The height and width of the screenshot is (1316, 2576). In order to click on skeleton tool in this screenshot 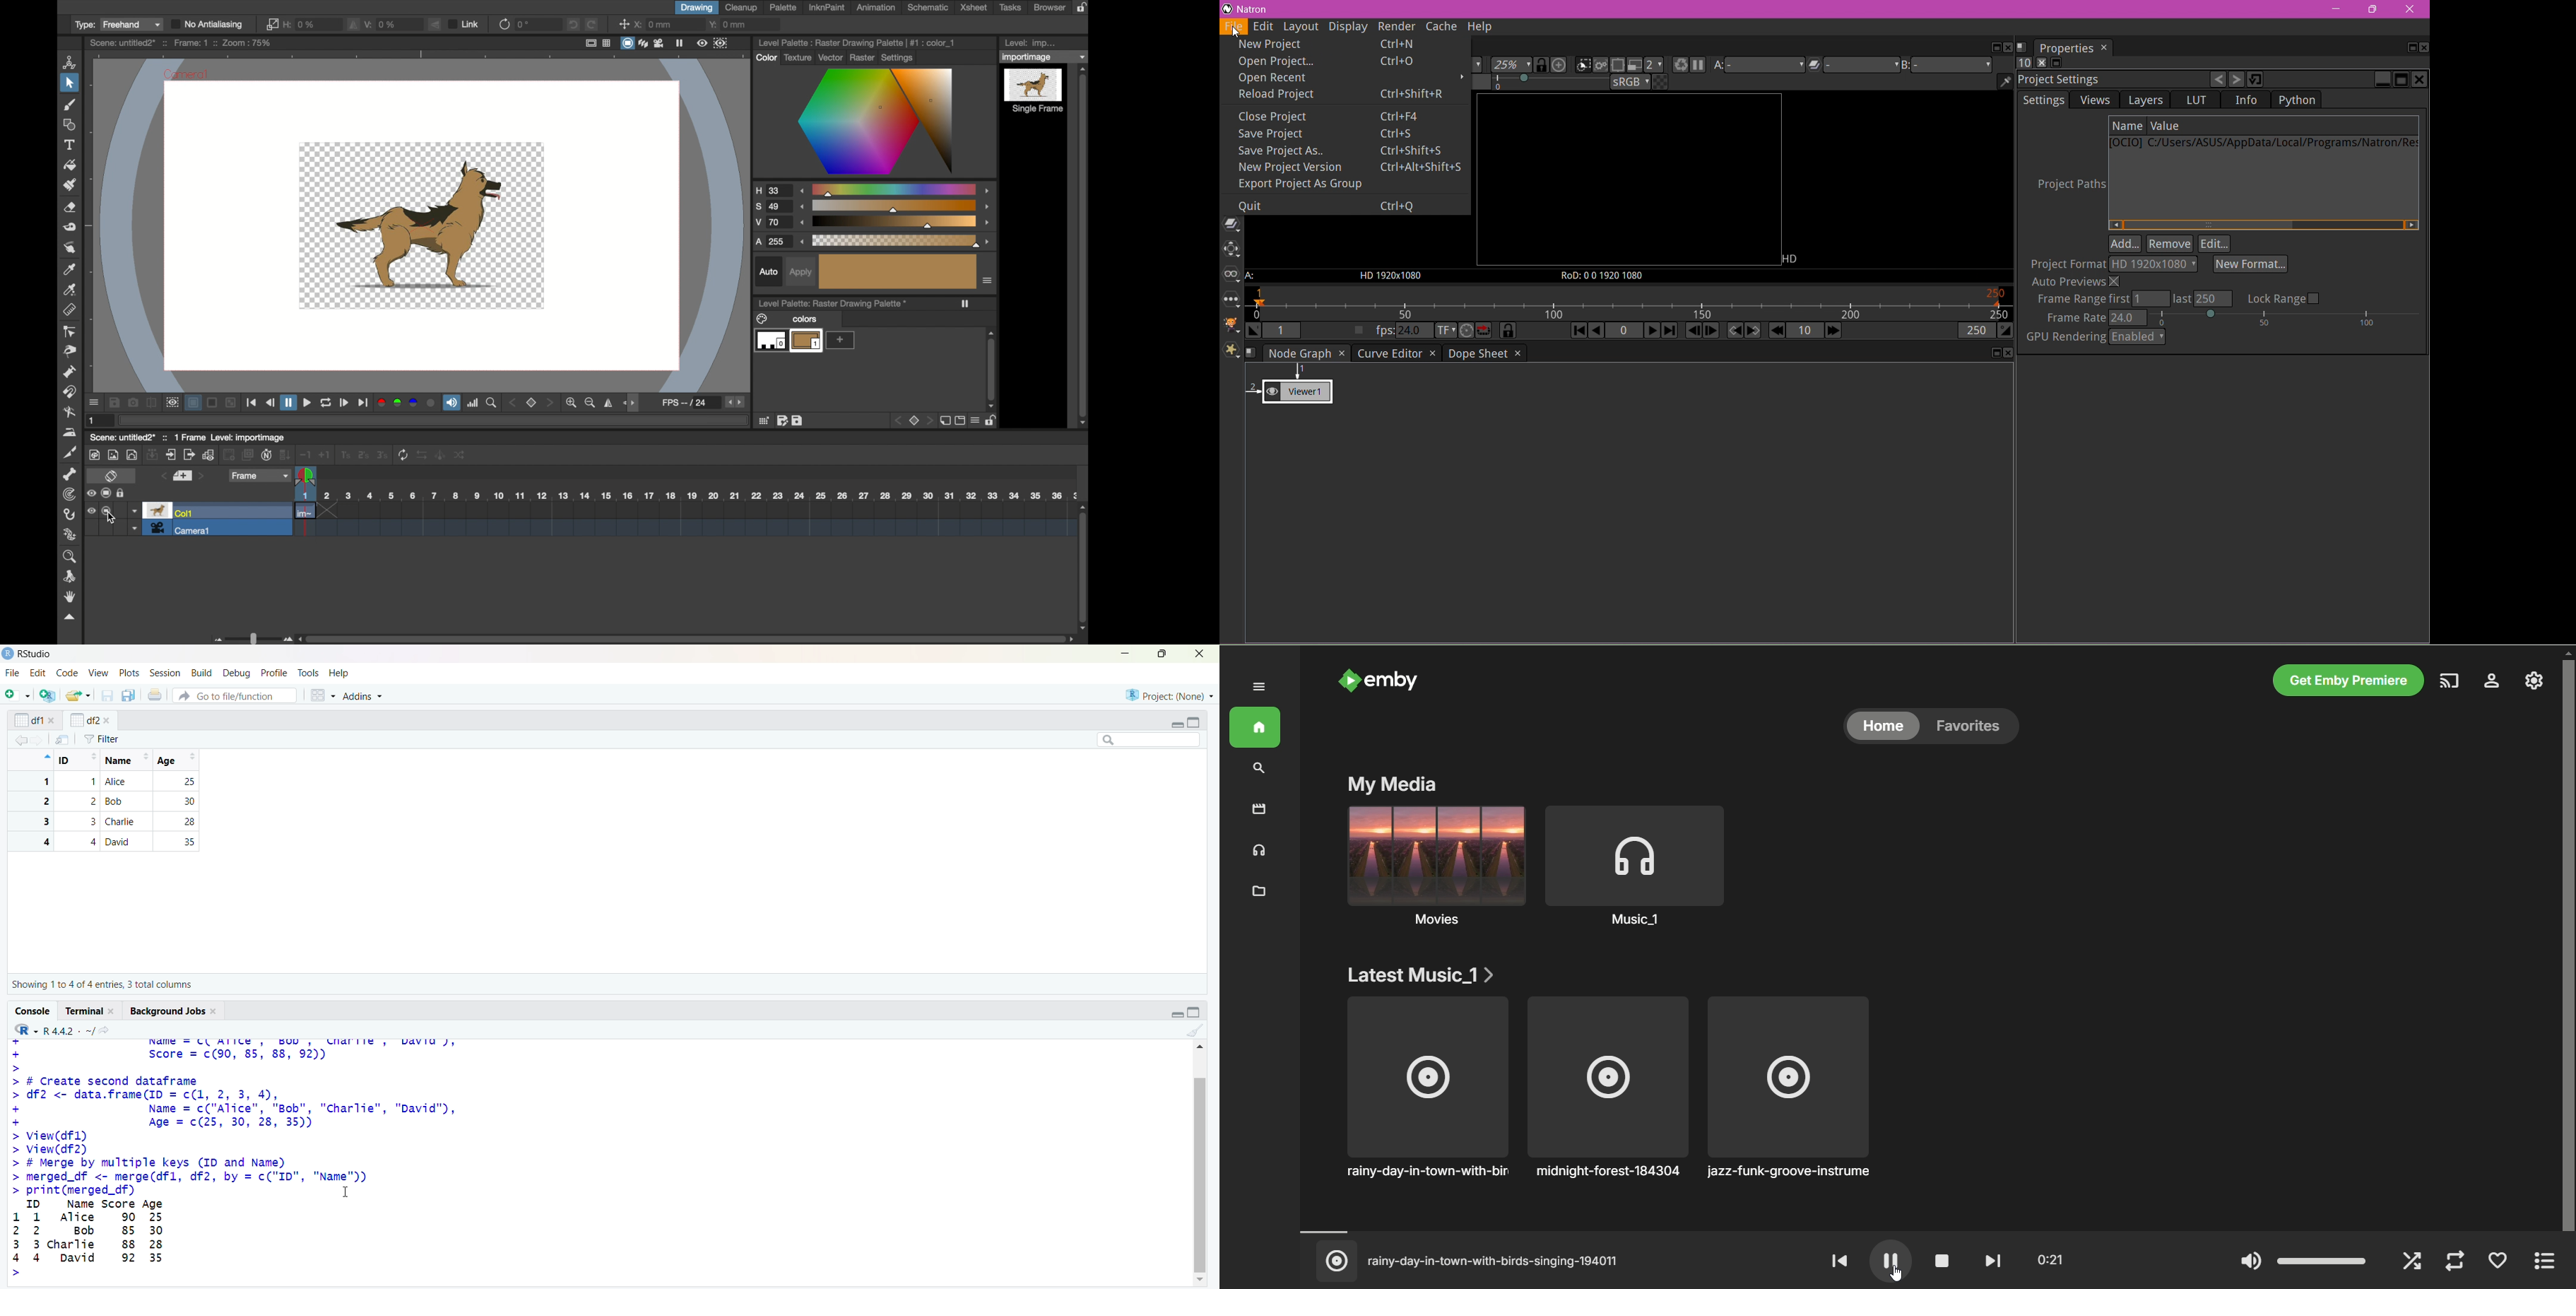, I will do `click(70, 474)`.